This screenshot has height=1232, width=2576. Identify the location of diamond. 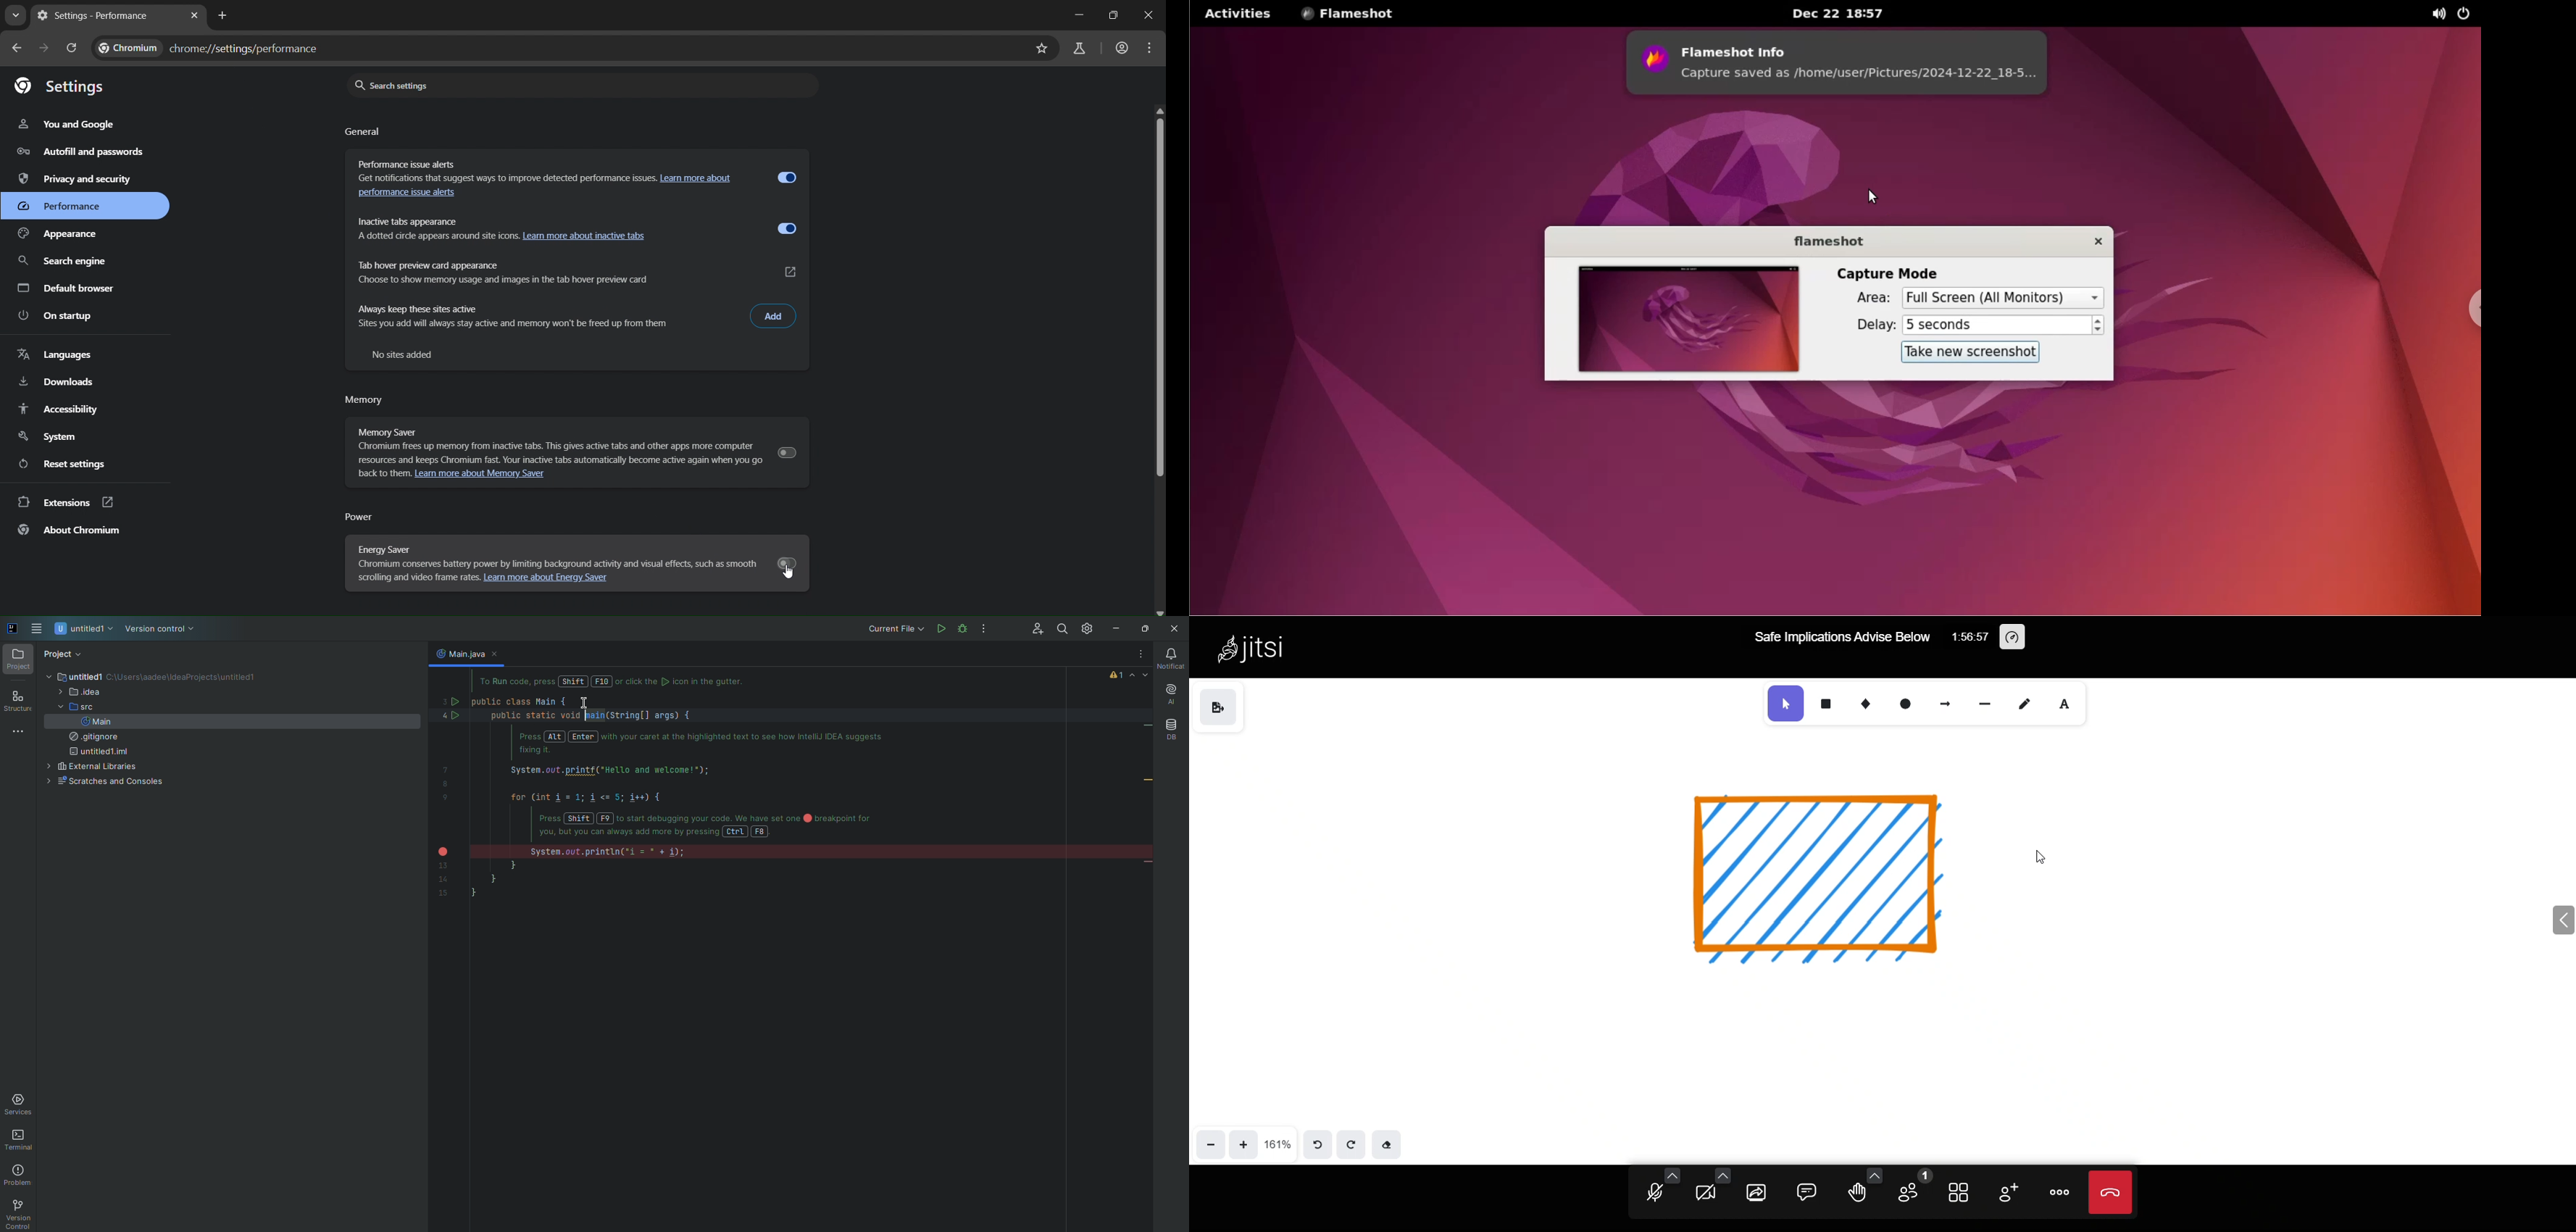
(1867, 704).